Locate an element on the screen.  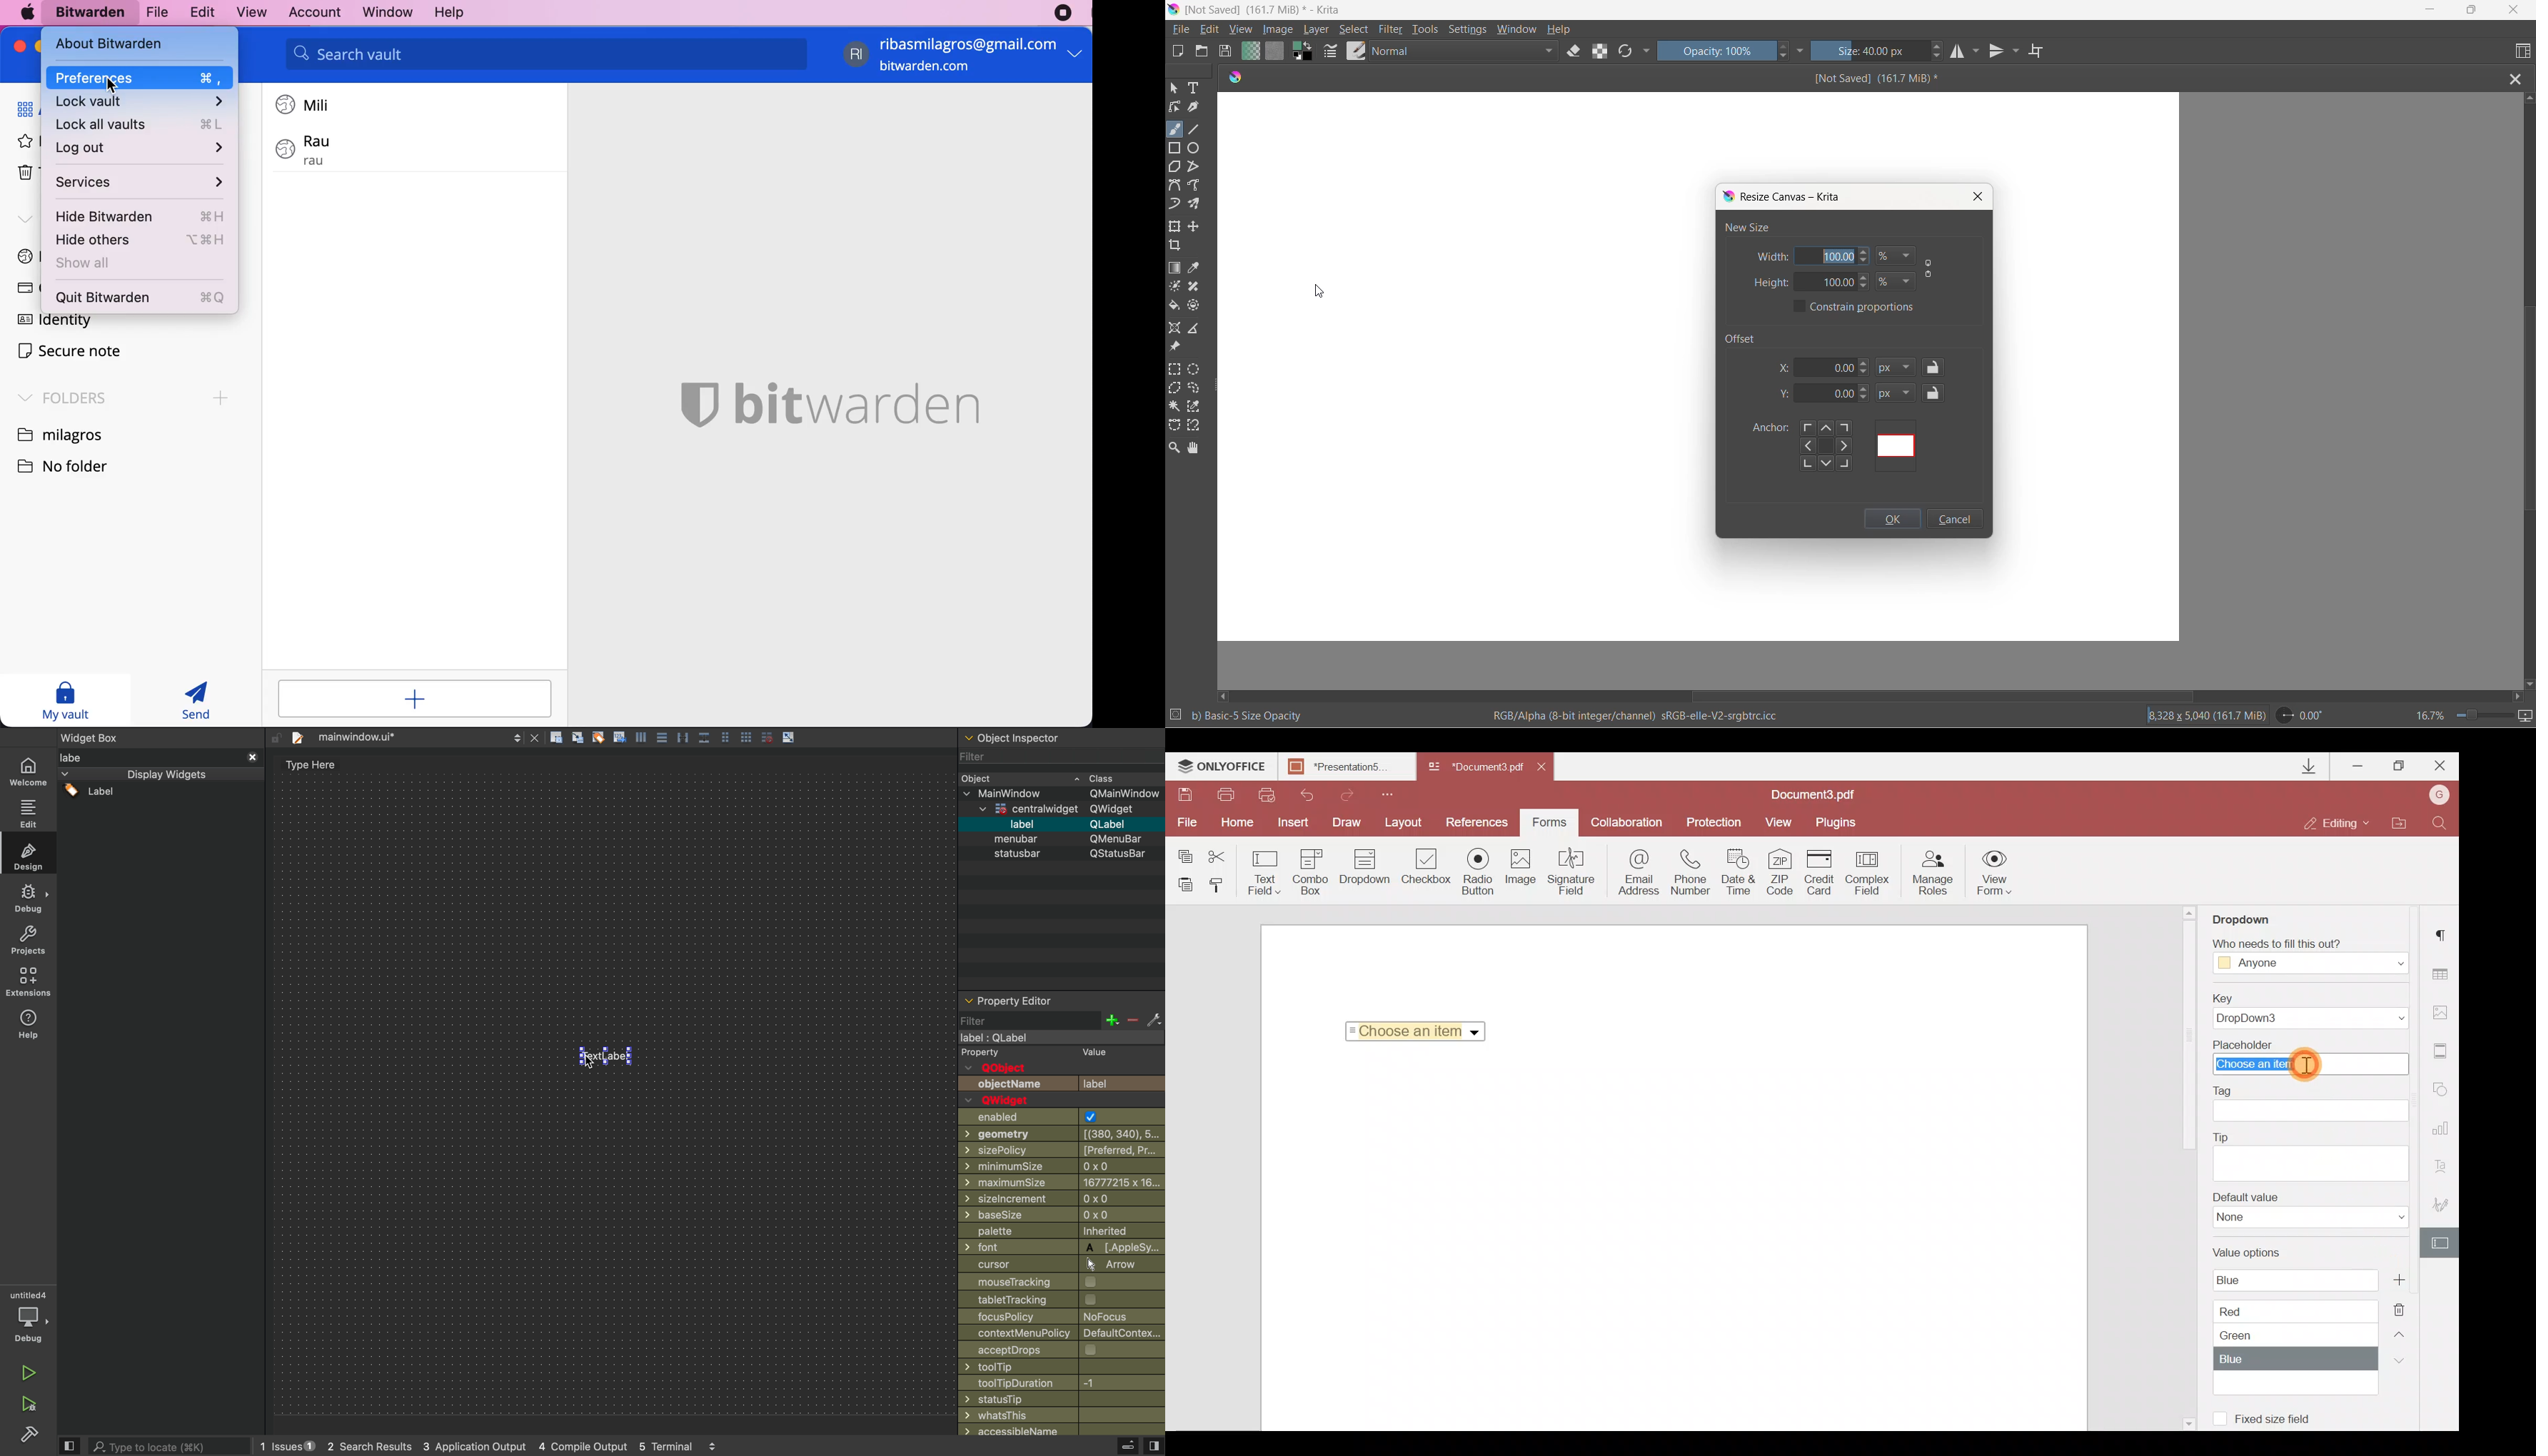
edit is located at coordinates (199, 12).